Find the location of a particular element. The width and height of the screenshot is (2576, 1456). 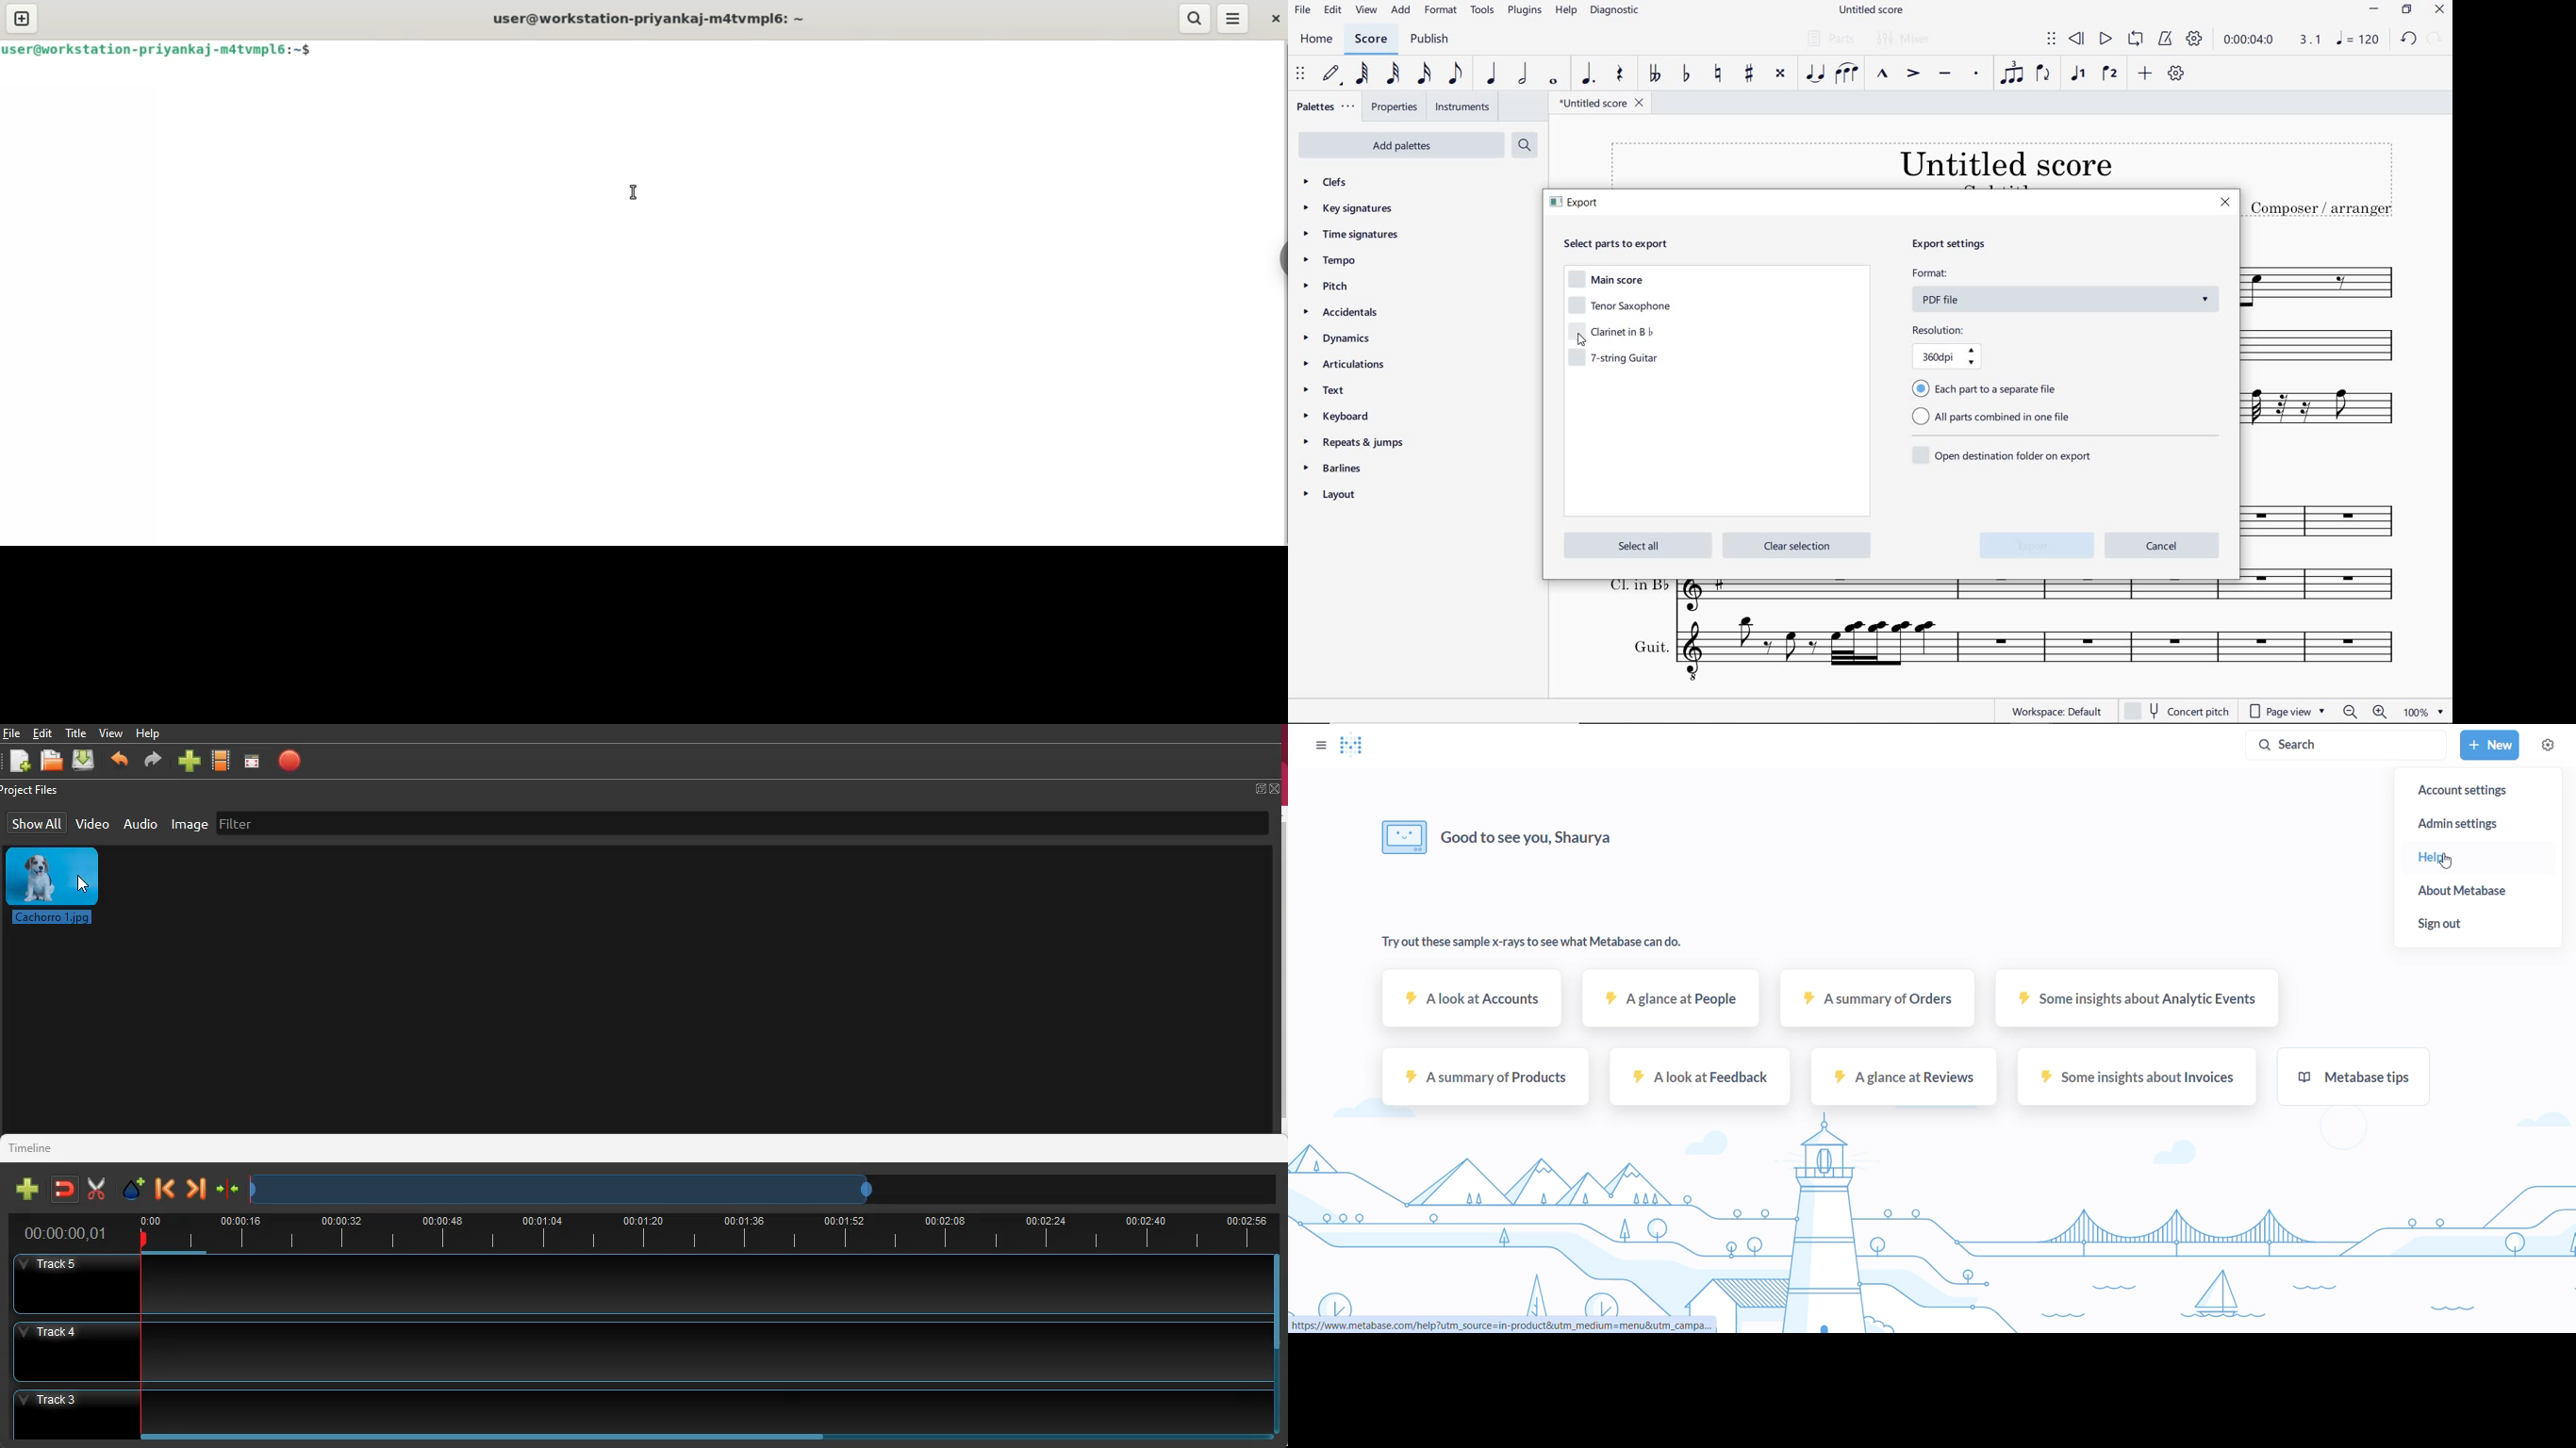

export is located at coordinates (2039, 545).